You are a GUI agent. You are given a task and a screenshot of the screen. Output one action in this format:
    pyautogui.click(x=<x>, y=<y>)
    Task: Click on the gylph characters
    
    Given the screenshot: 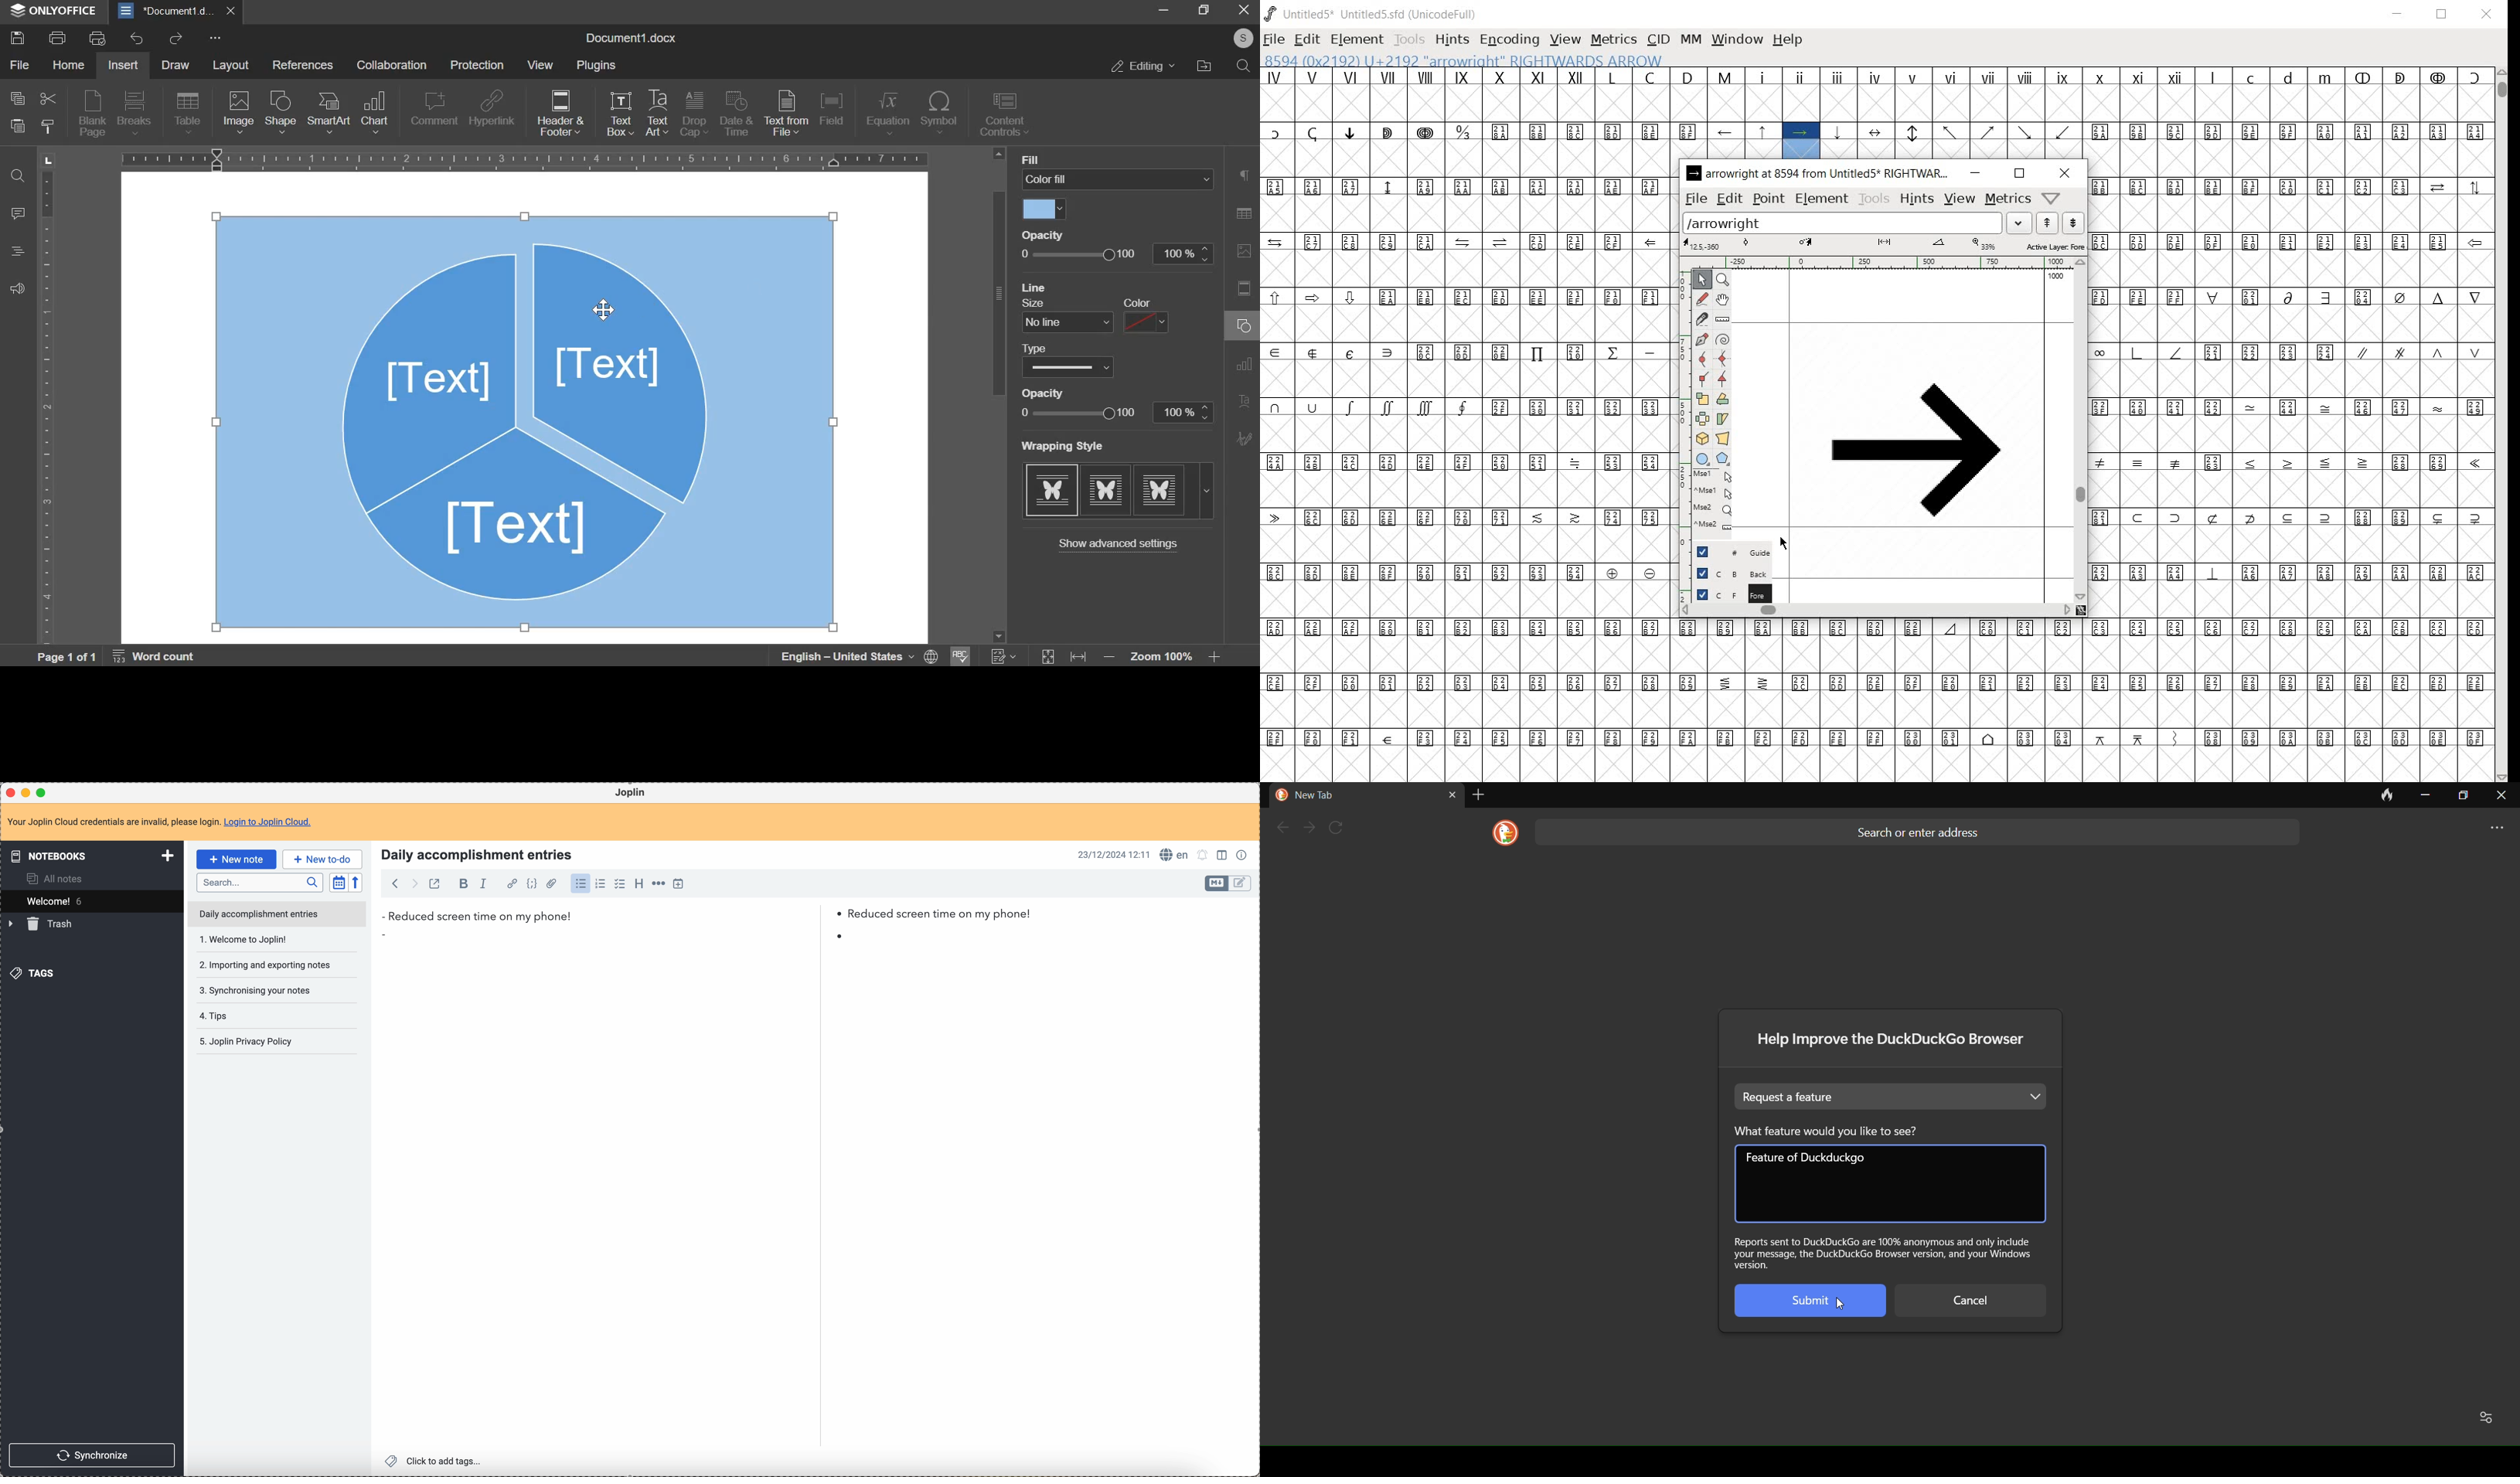 What is the action you would take?
    pyautogui.click(x=1746, y=94)
    